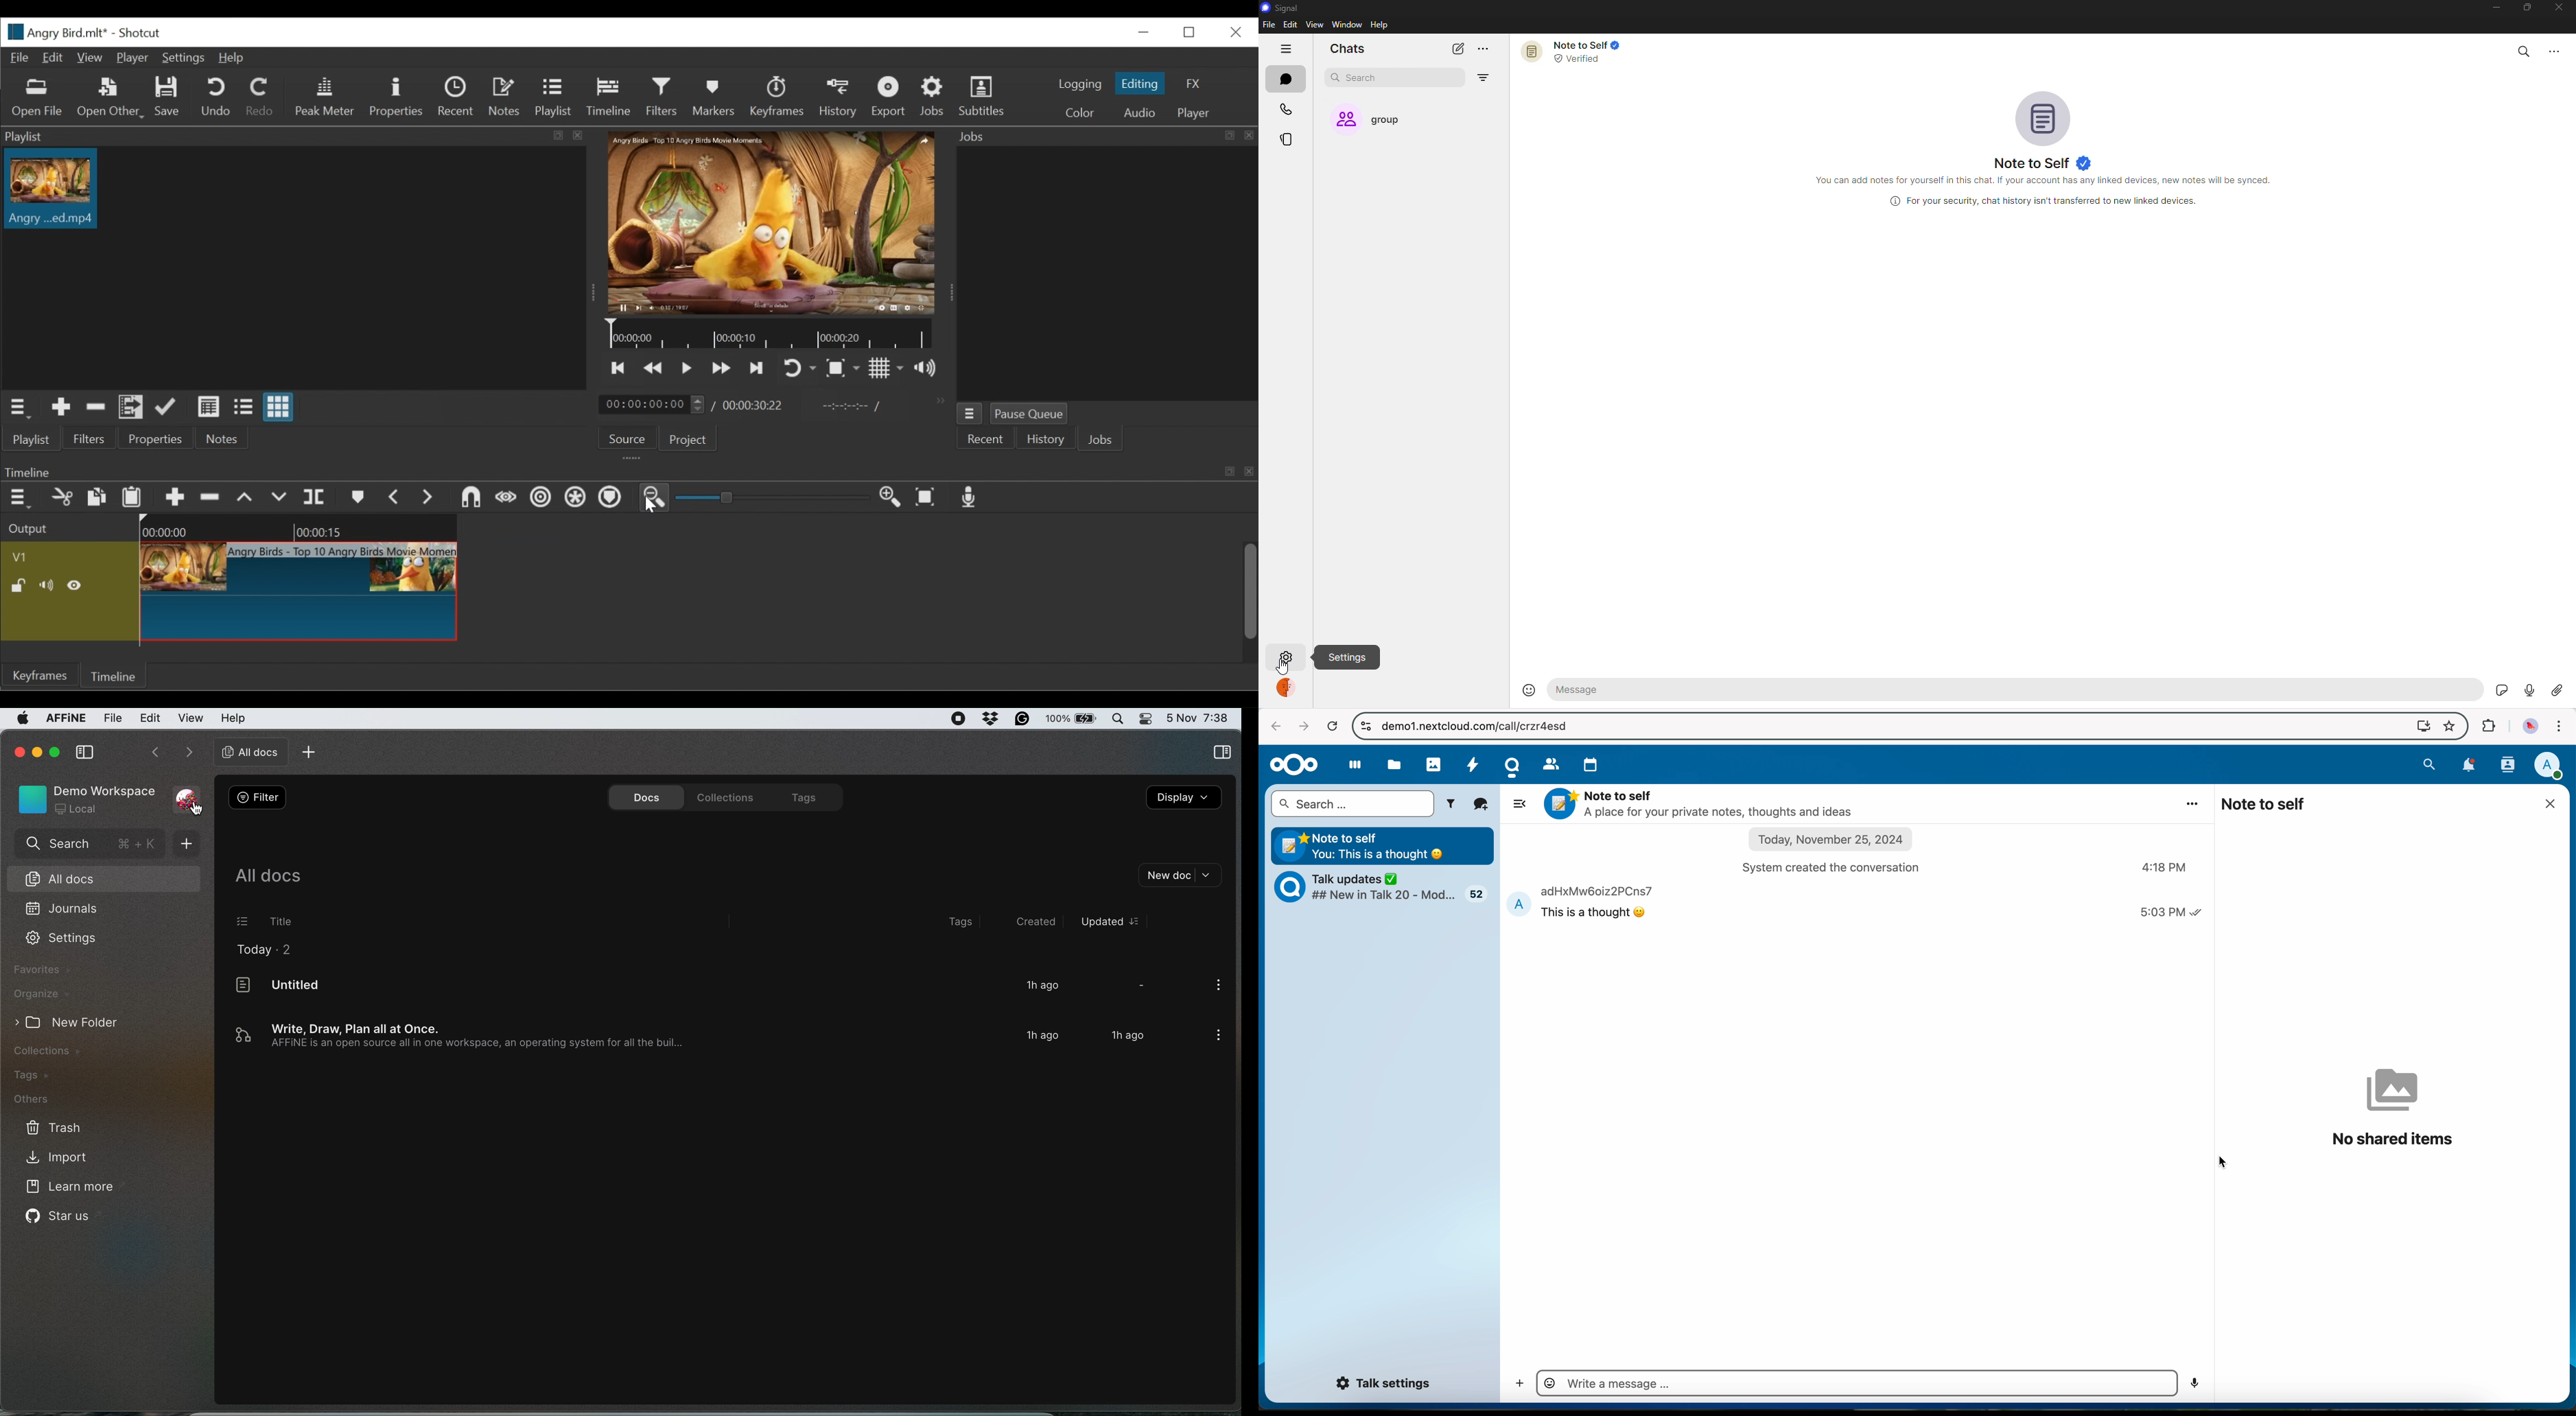 The width and height of the screenshot is (2576, 1428). Describe the element at coordinates (2471, 767) in the screenshot. I see `notifications` at that location.